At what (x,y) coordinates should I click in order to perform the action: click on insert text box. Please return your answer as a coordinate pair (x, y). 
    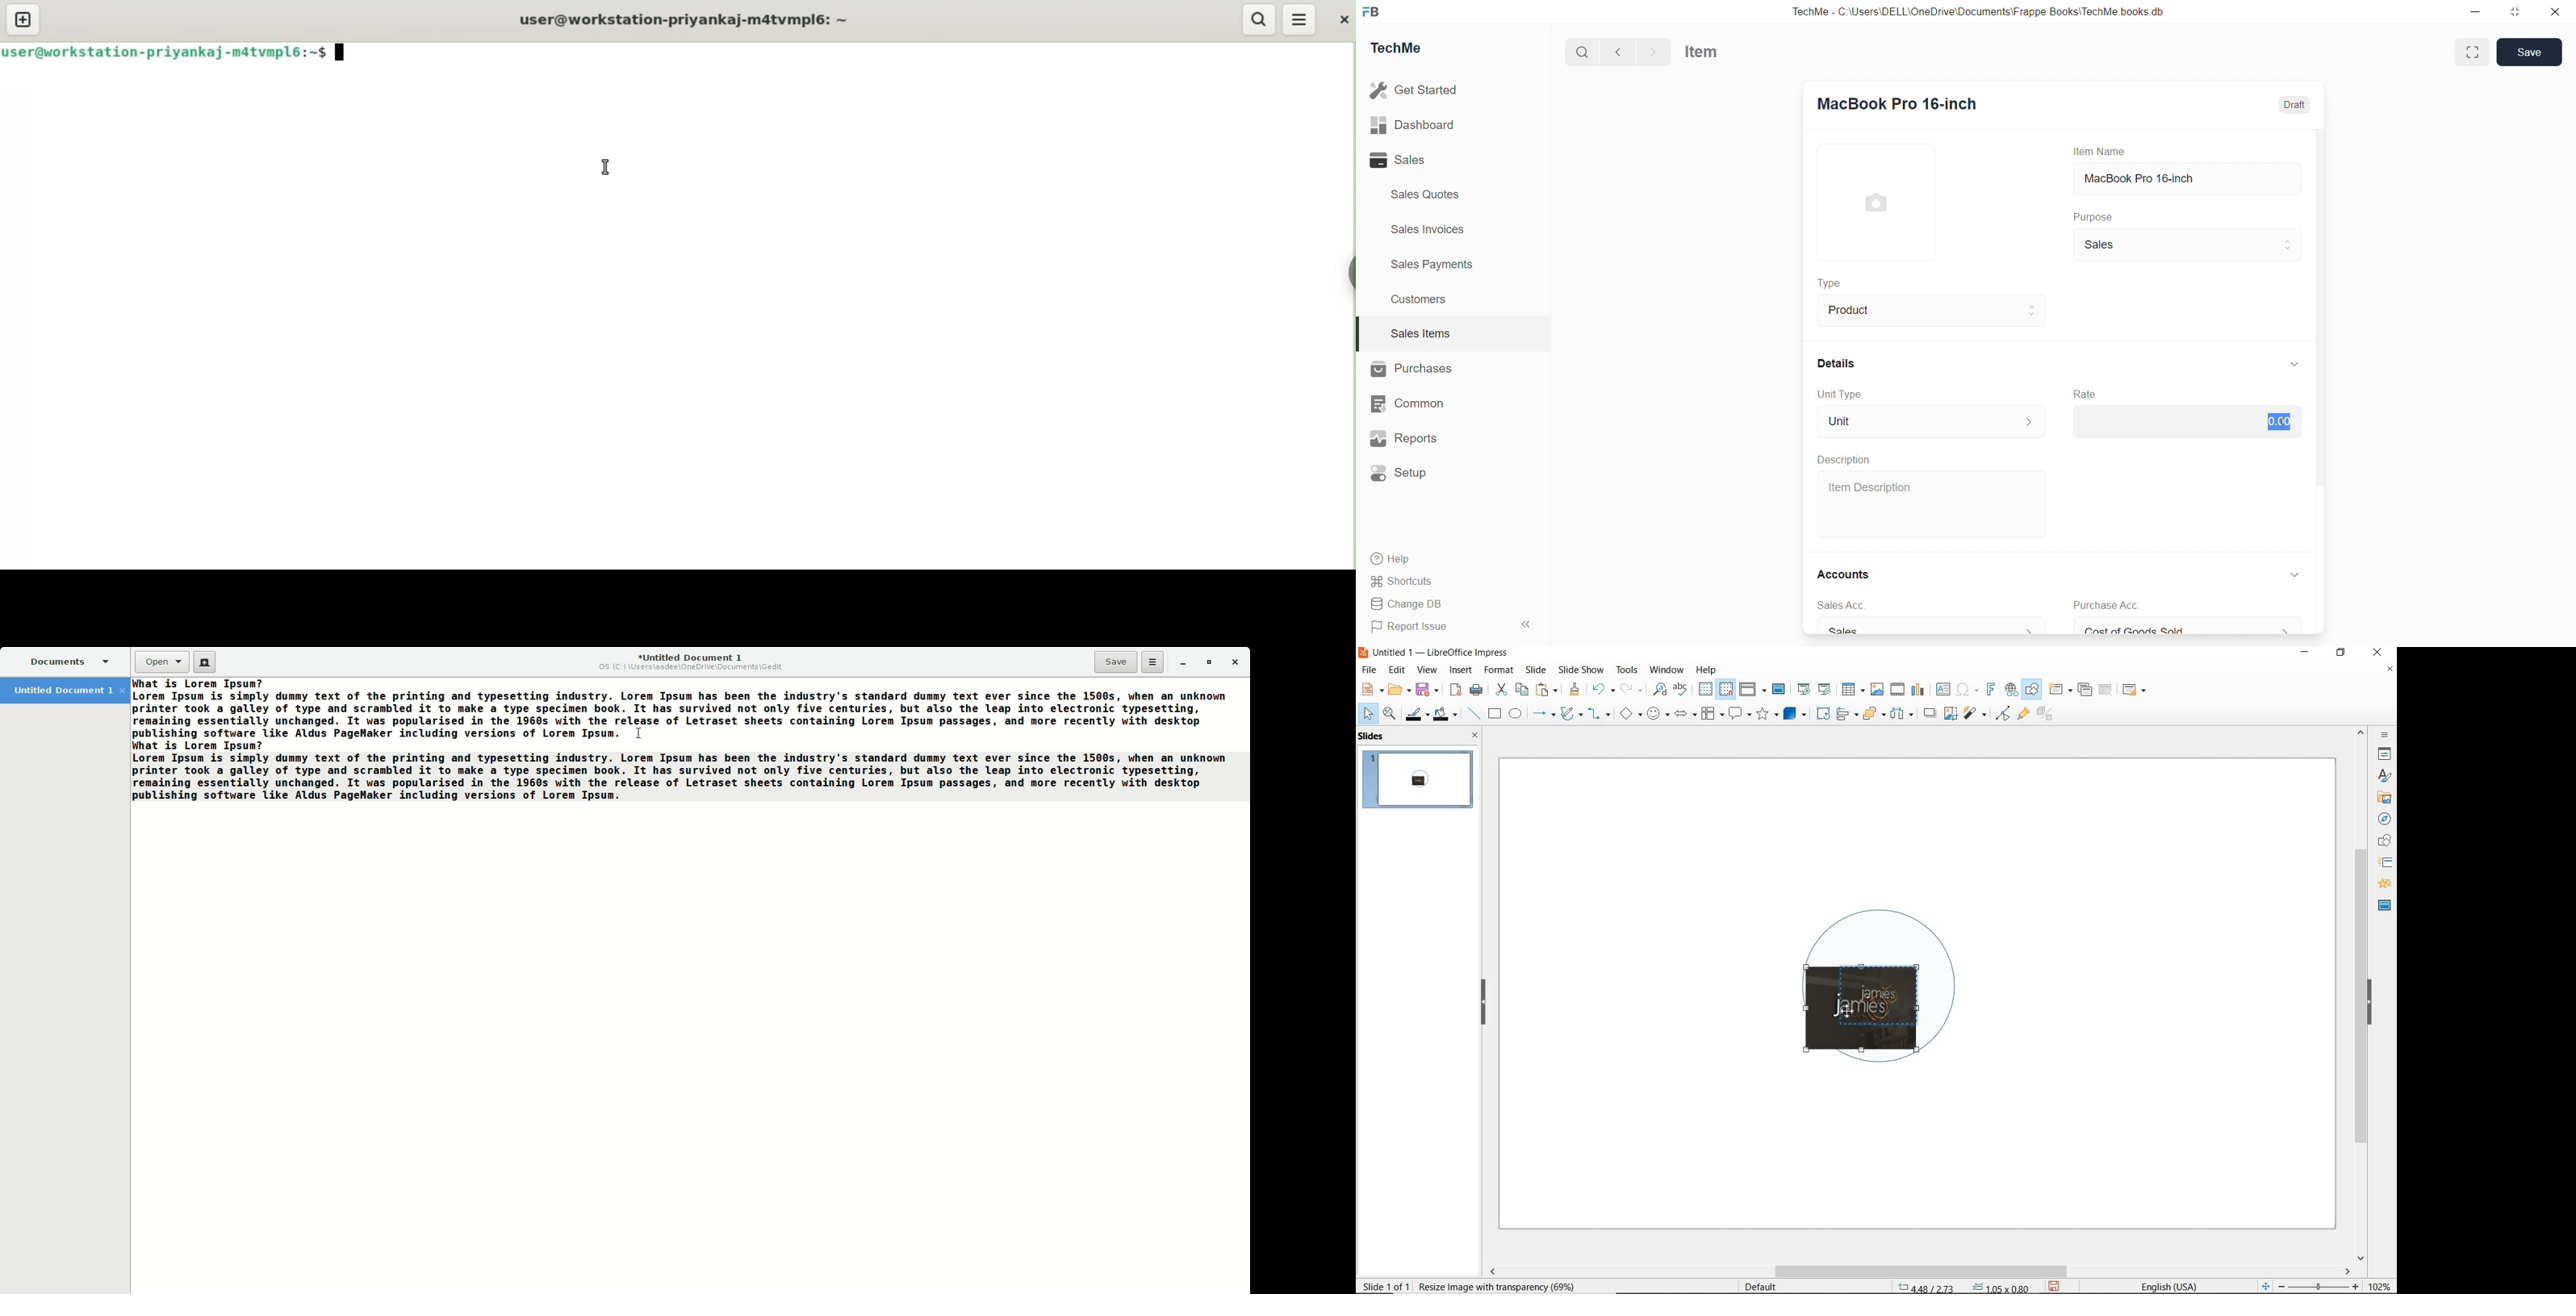
    Looking at the image, I should click on (1943, 689).